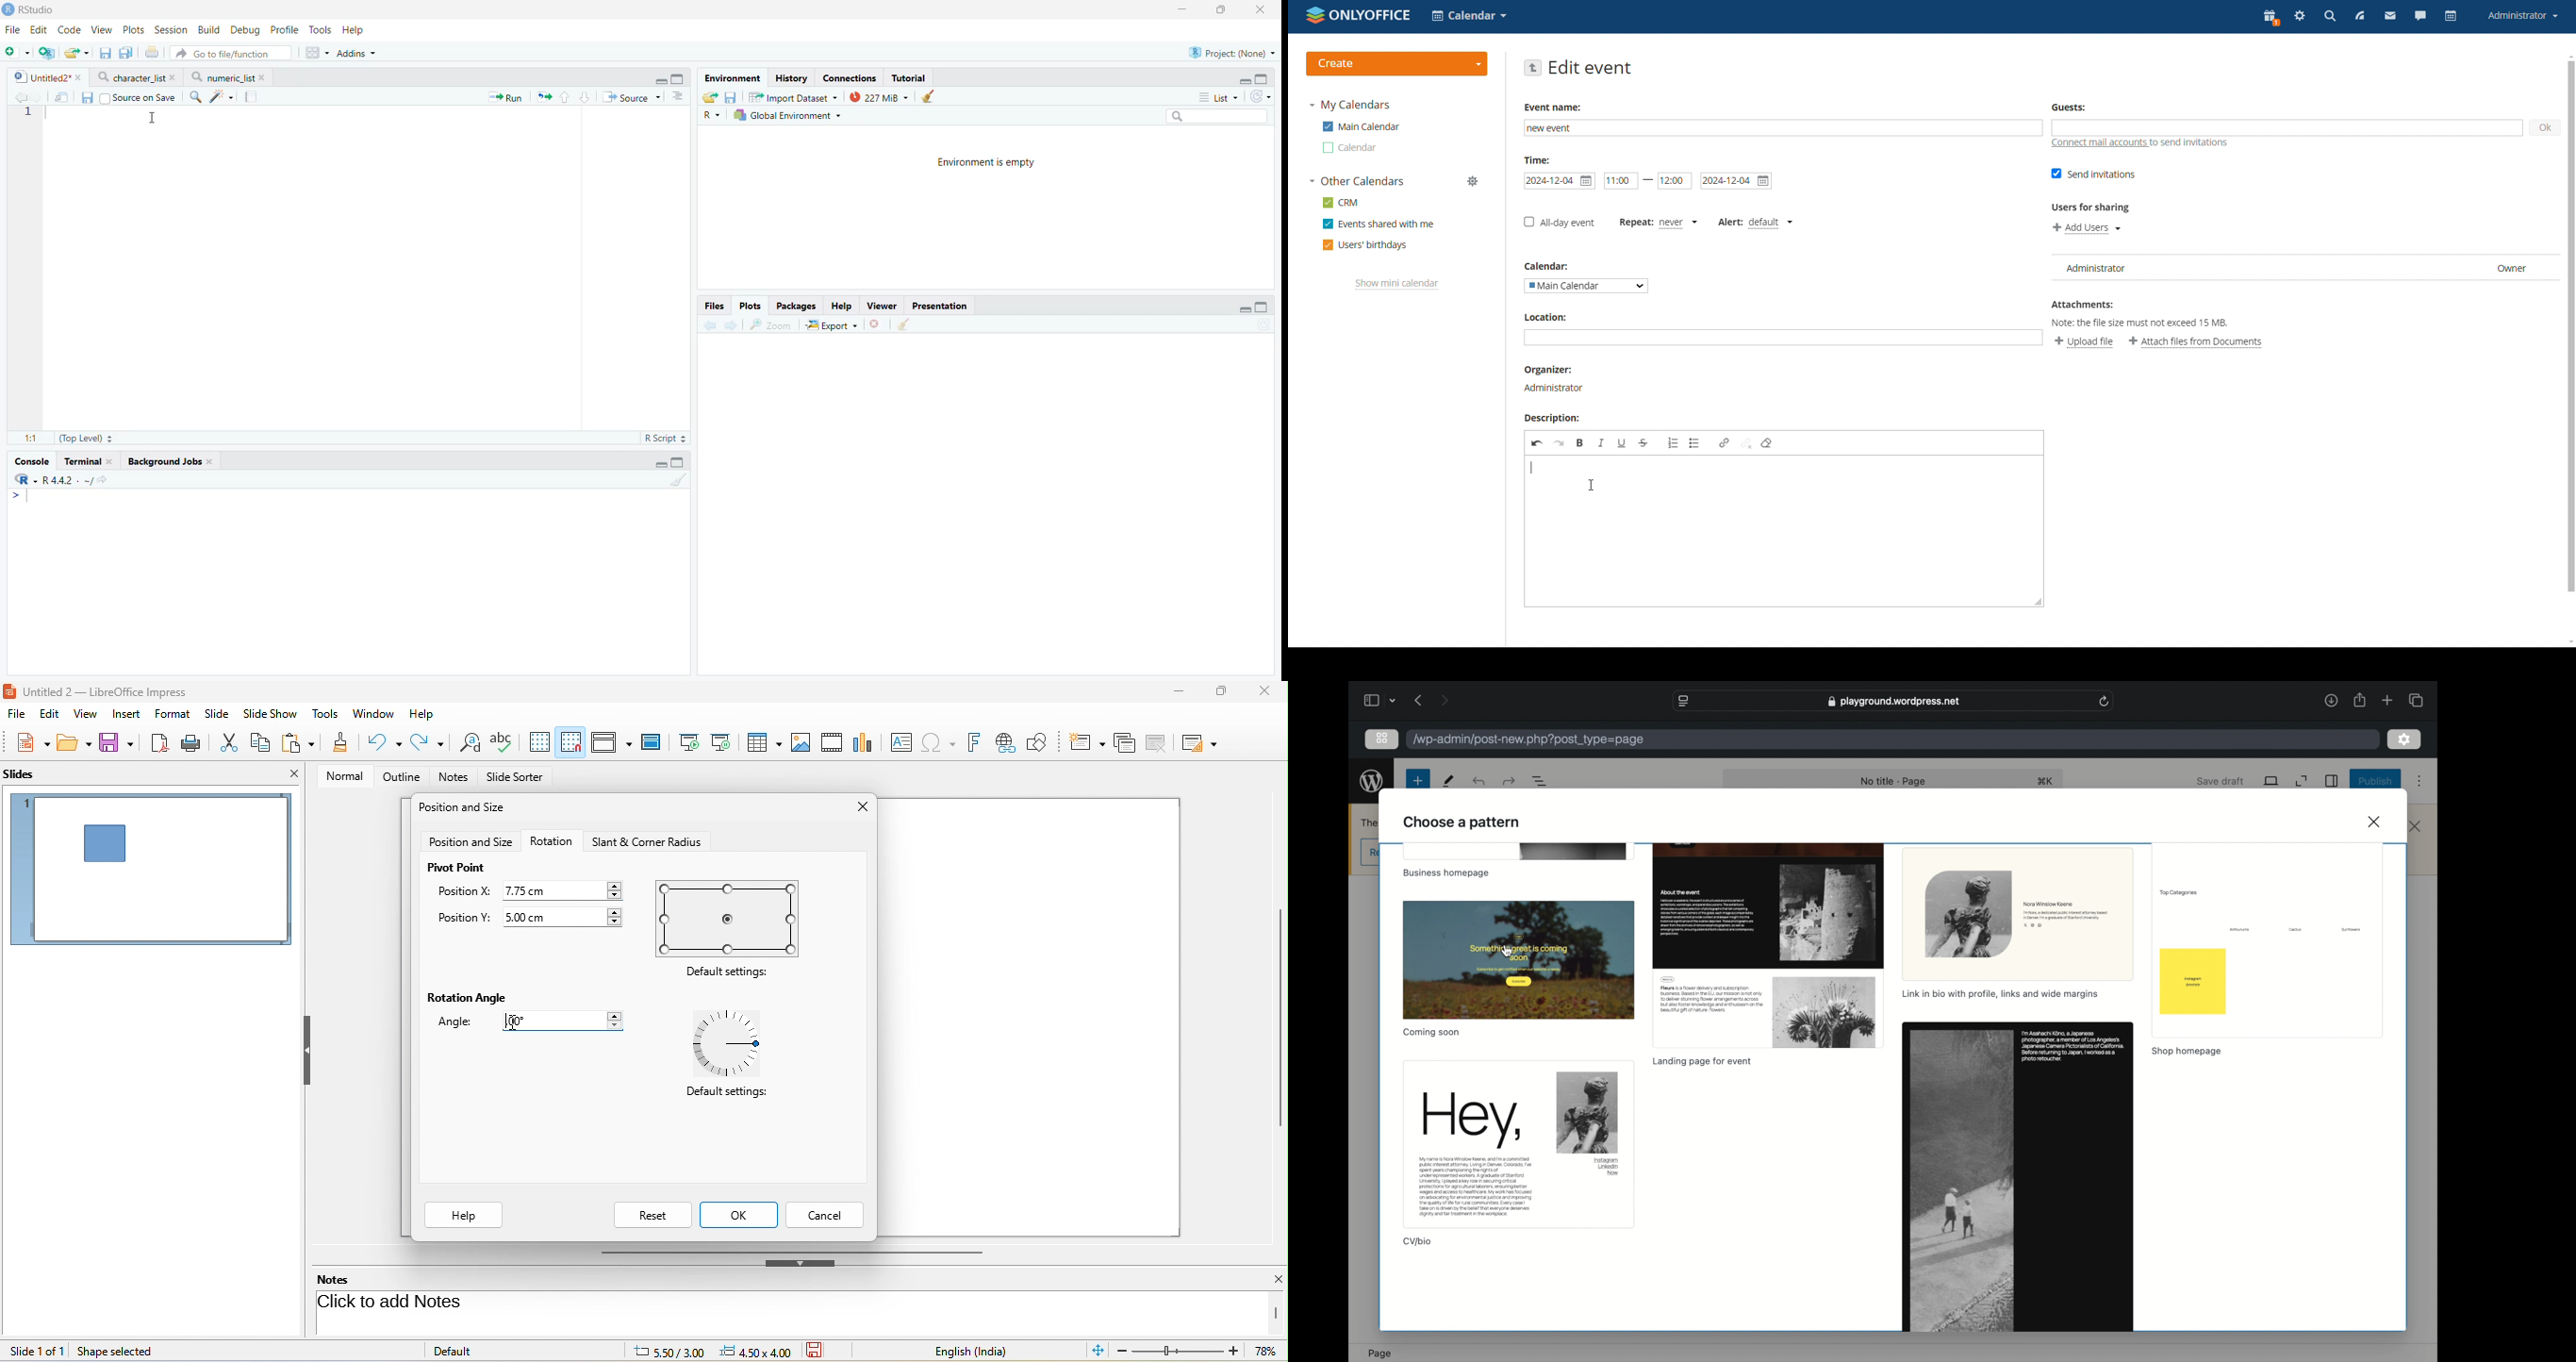  Describe the element at coordinates (713, 305) in the screenshot. I see `Files` at that location.